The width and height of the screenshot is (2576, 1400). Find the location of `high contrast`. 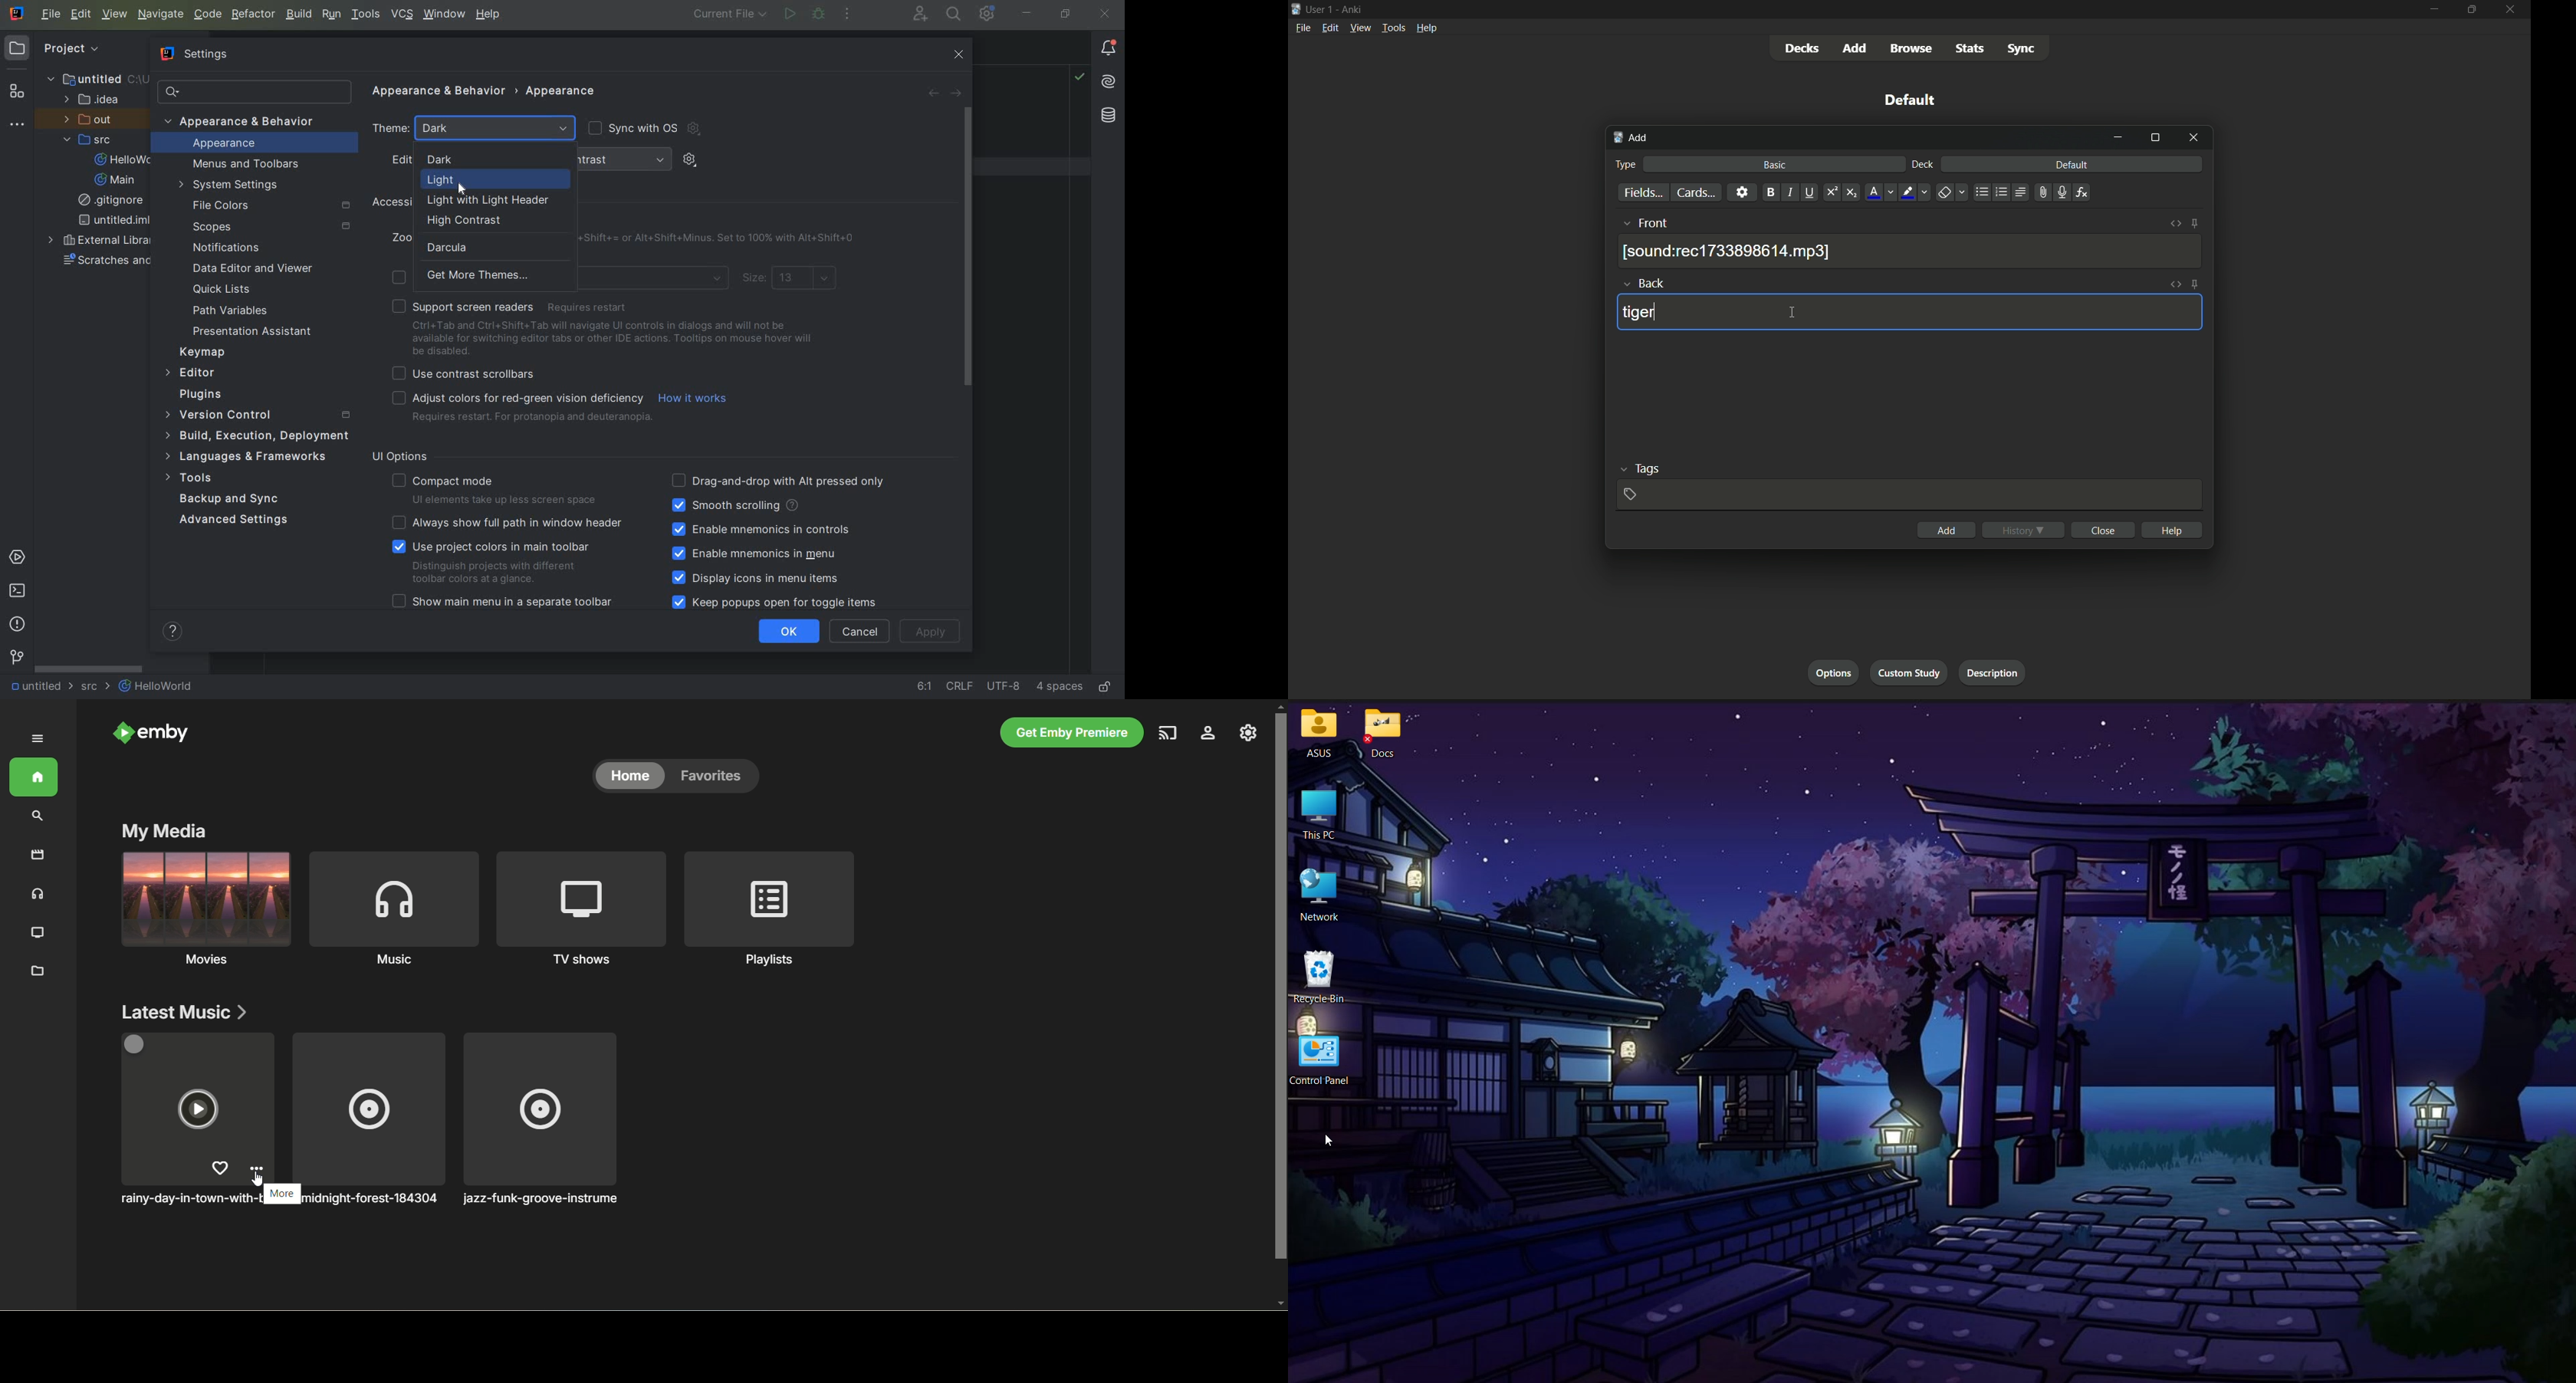

high contrast is located at coordinates (493, 221).